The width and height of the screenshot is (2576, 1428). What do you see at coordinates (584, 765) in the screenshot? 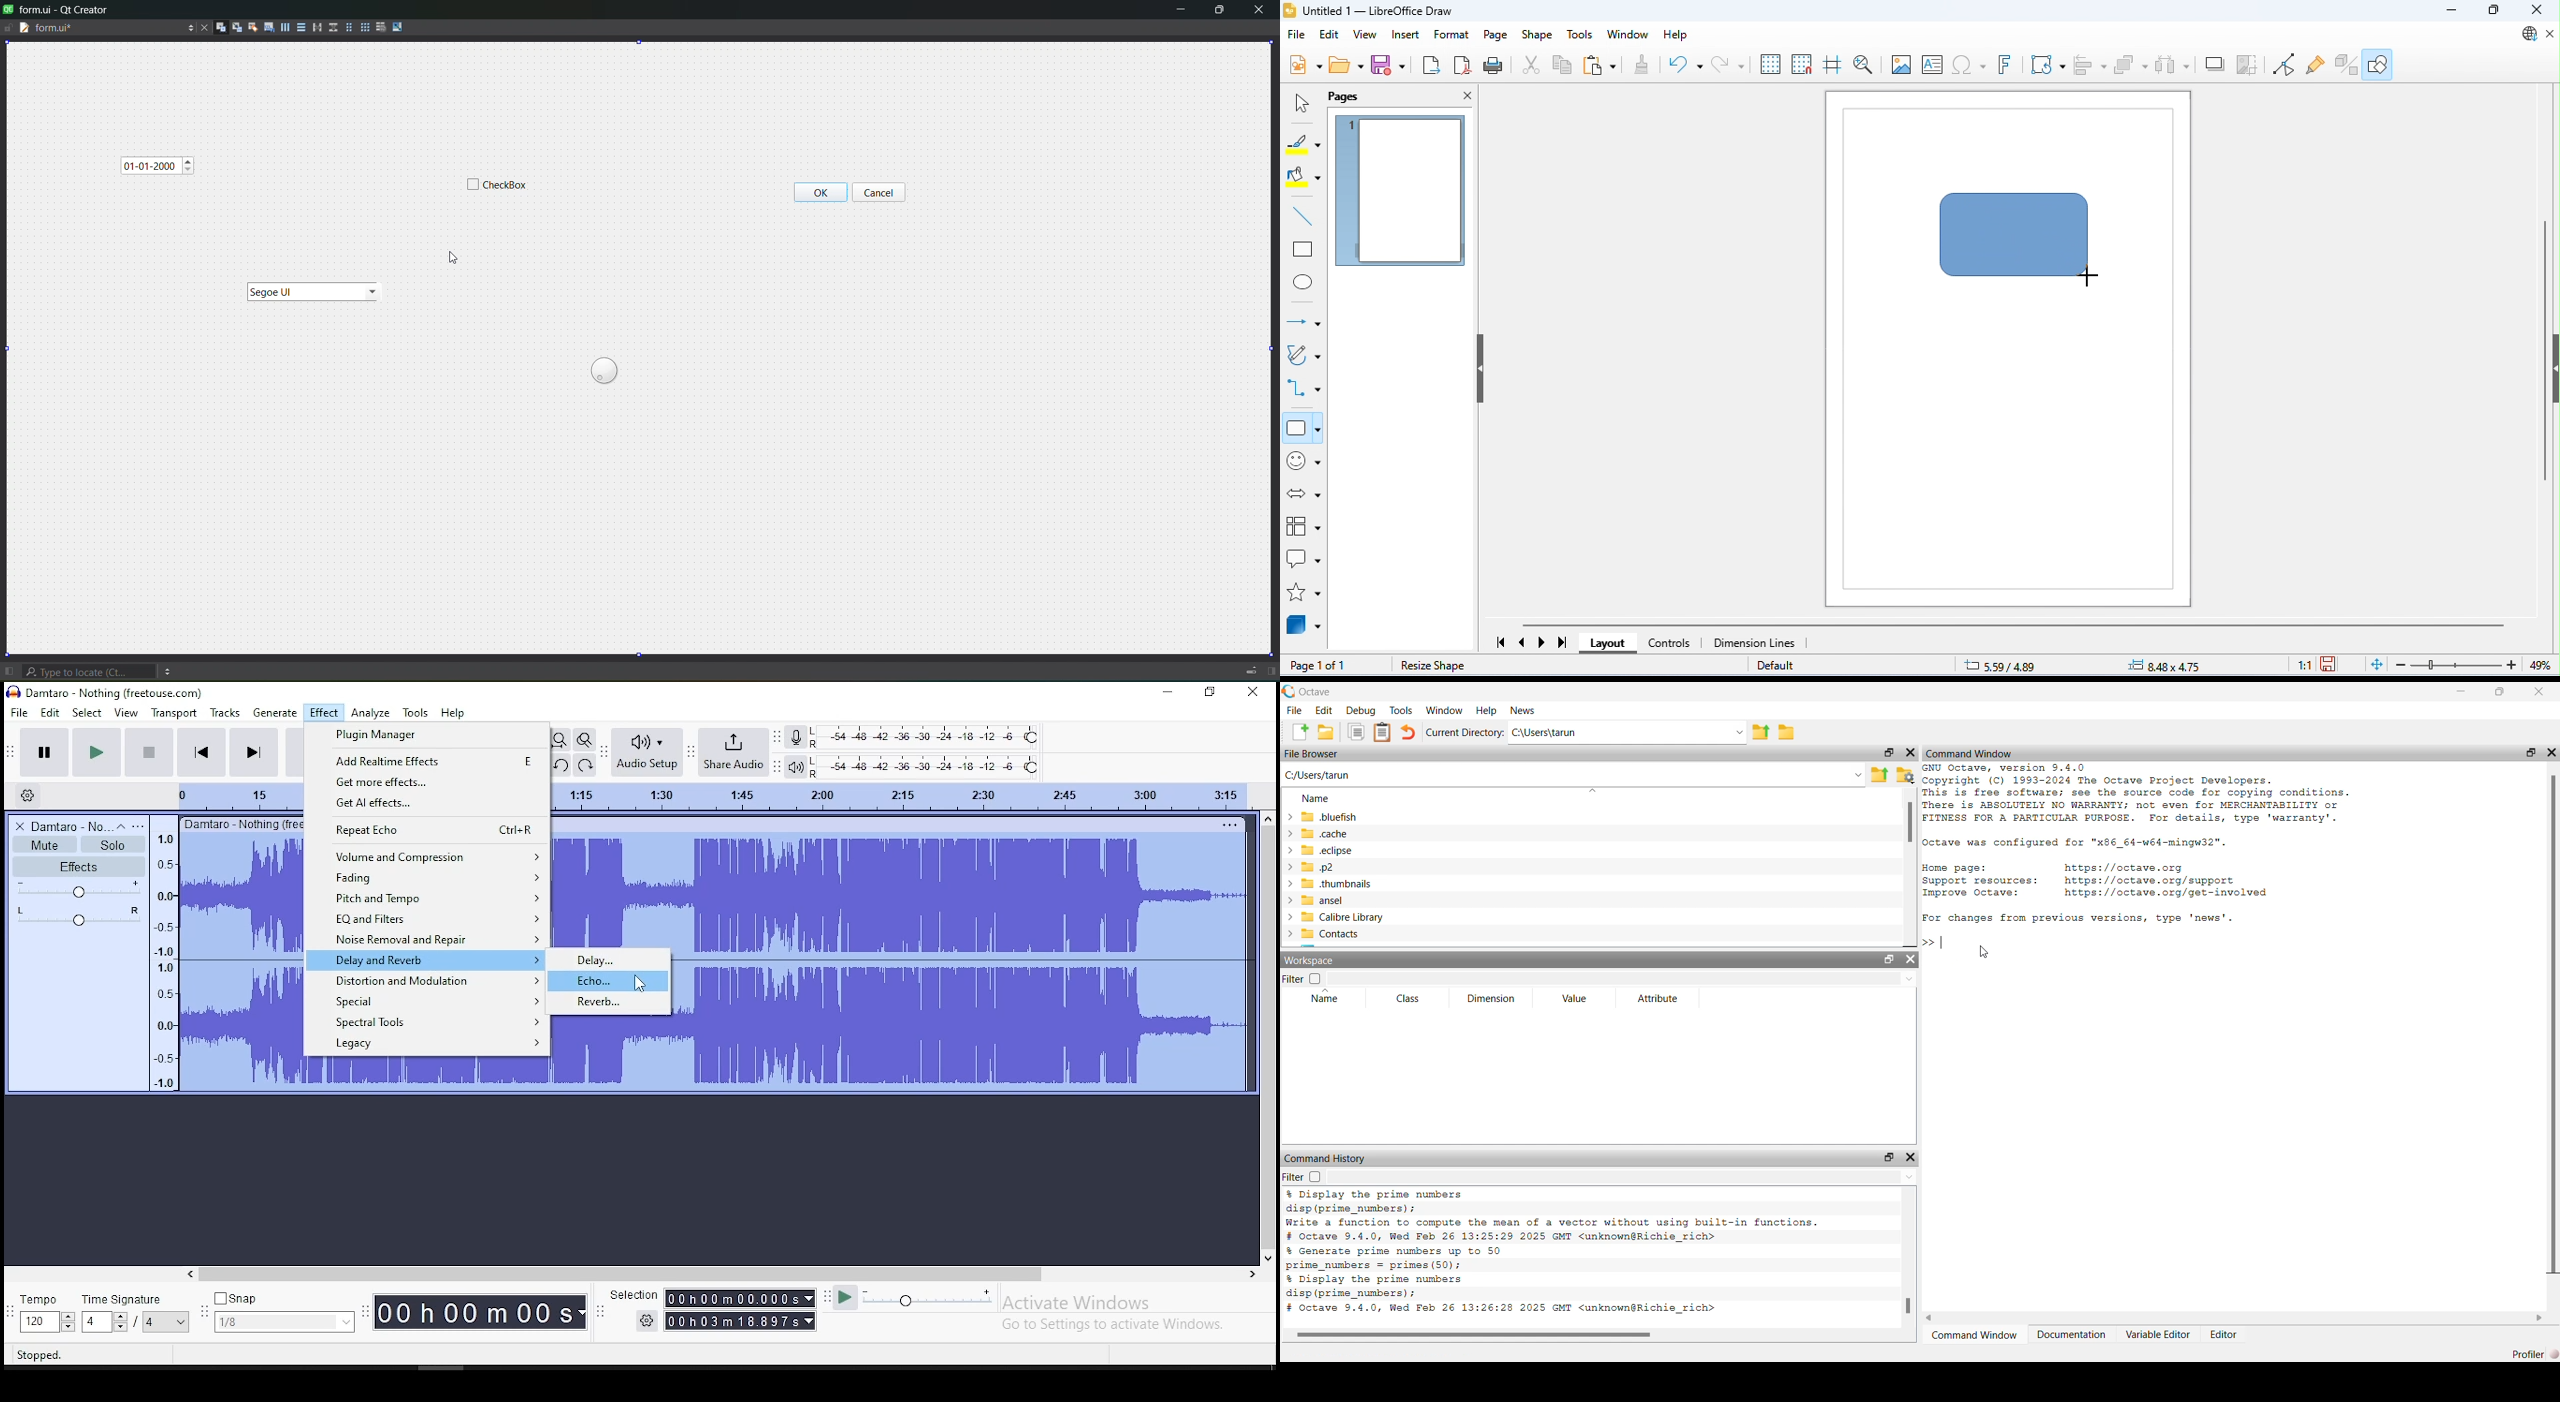
I see `redo` at bounding box center [584, 765].